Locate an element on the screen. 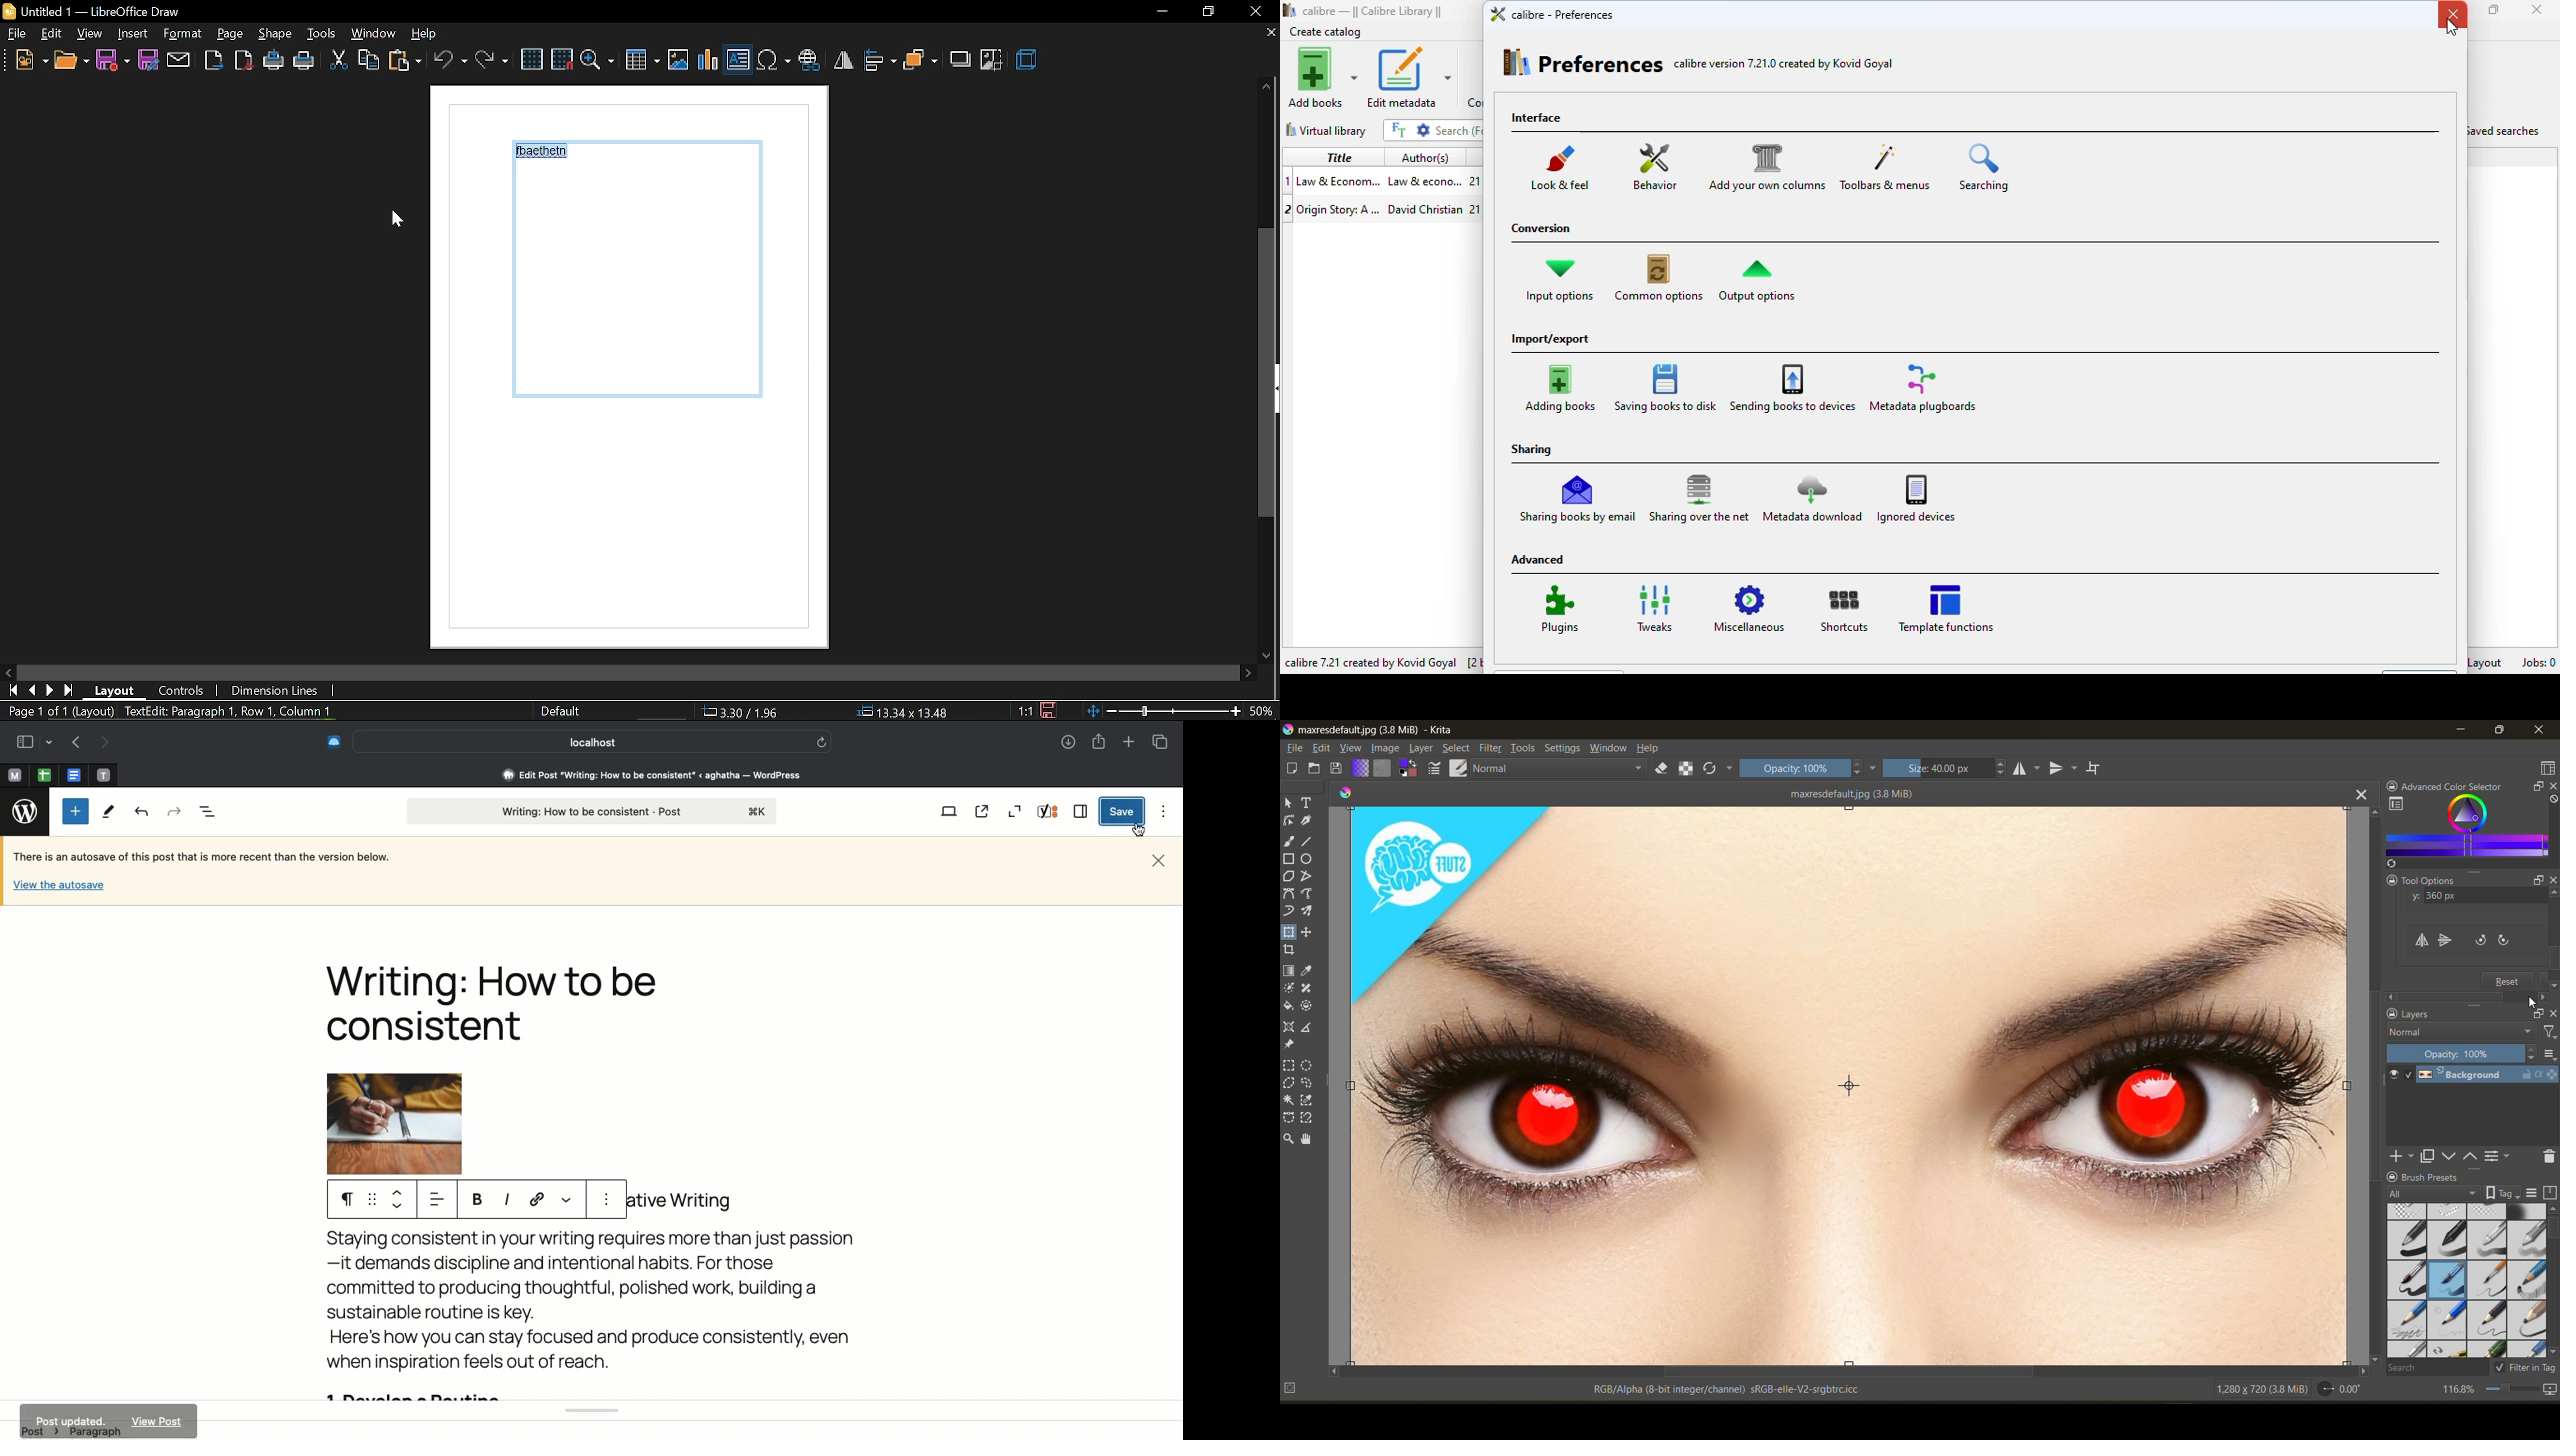 The width and height of the screenshot is (2576, 1456). tool is located at coordinates (1308, 971).